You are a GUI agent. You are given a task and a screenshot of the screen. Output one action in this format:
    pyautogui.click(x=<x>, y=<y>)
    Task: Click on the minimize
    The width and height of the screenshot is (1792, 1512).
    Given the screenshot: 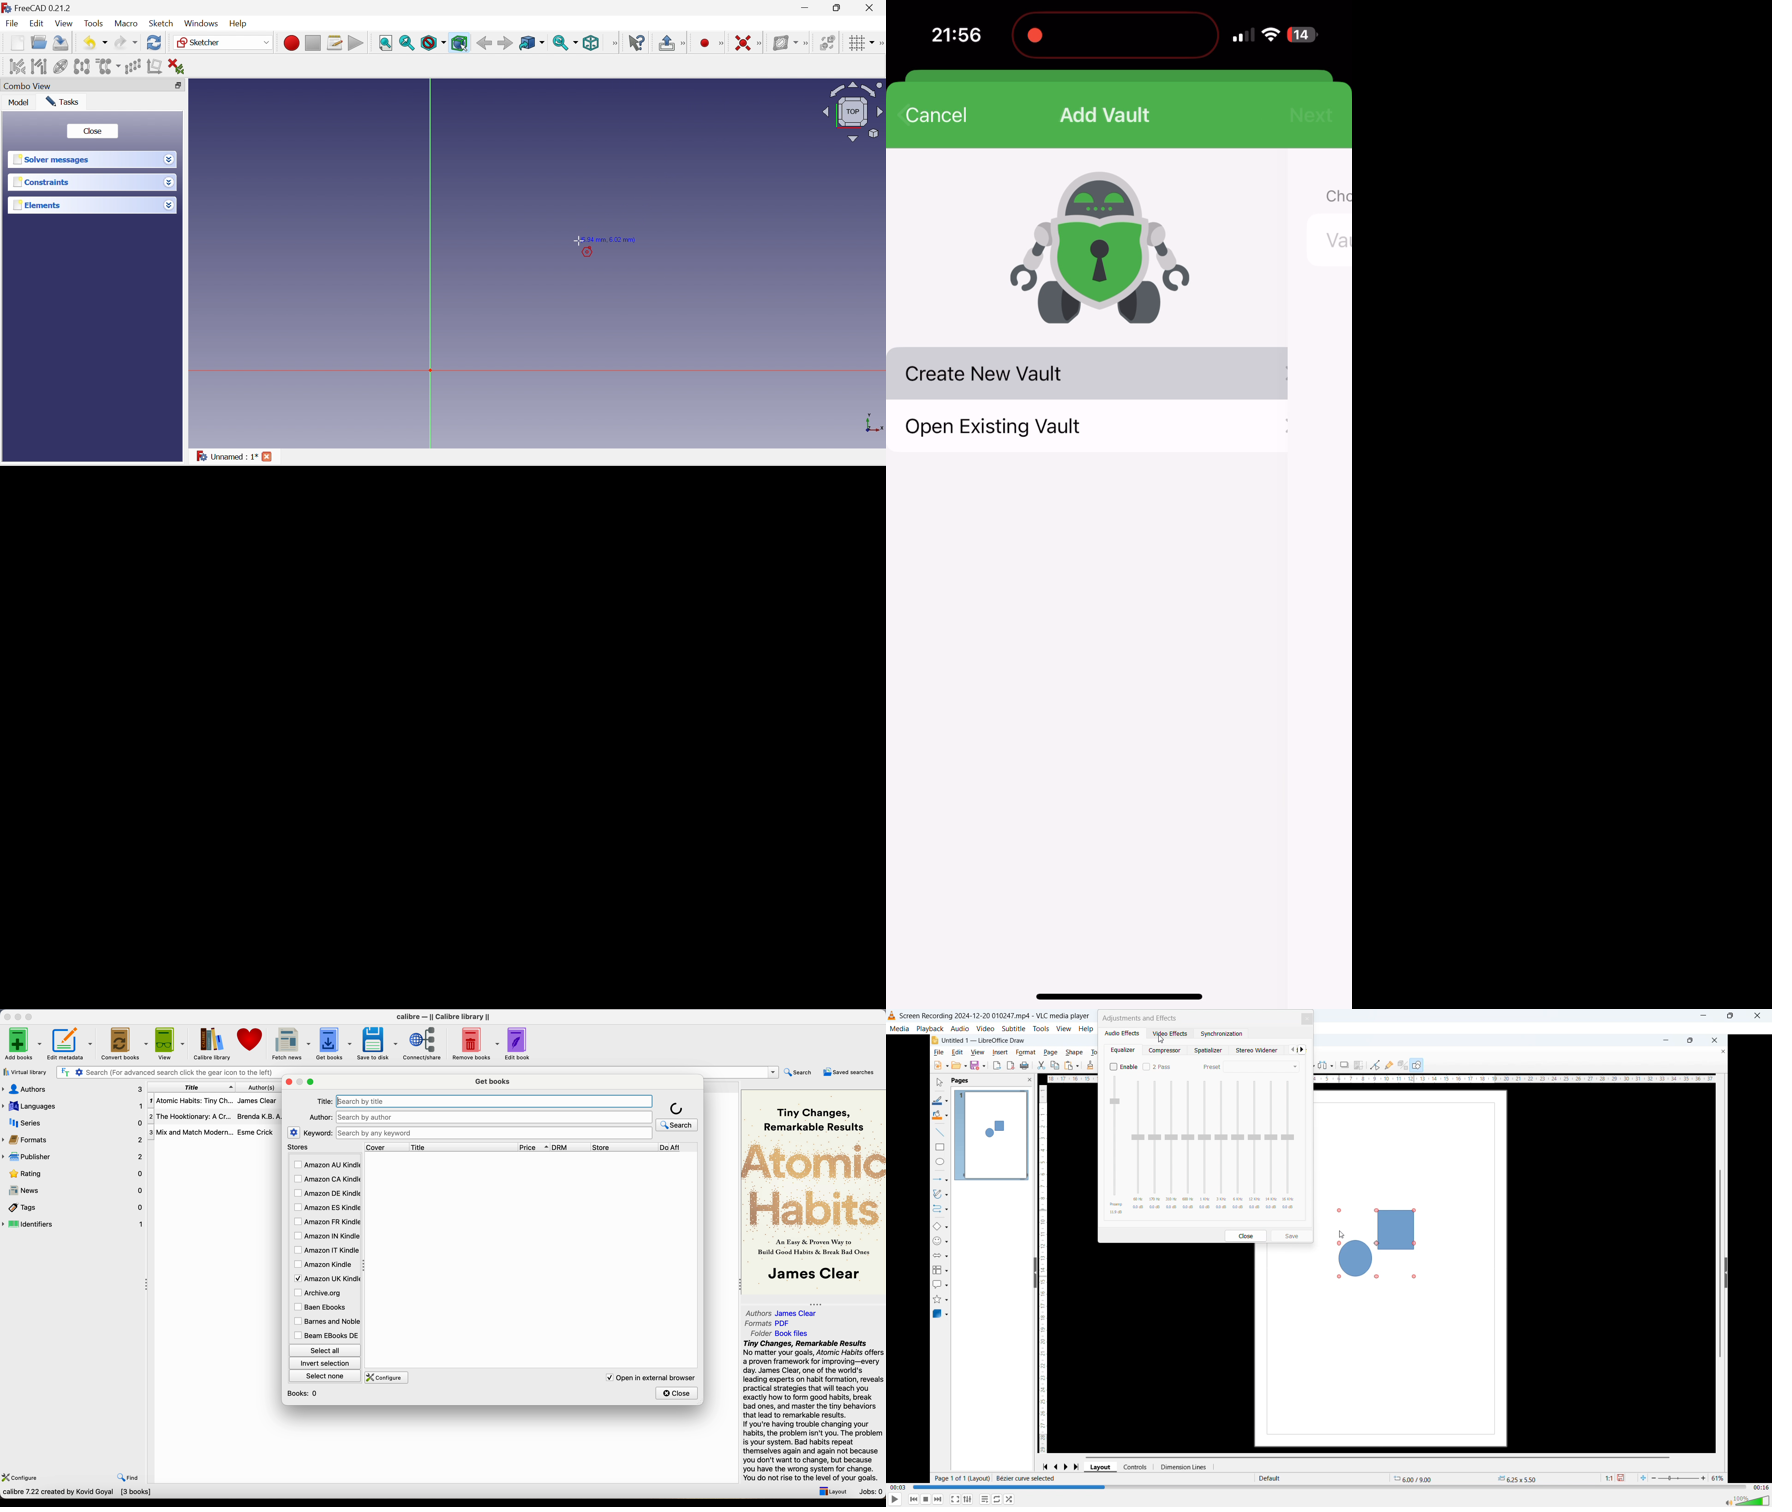 What is the action you would take?
    pyautogui.click(x=19, y=1016)
    